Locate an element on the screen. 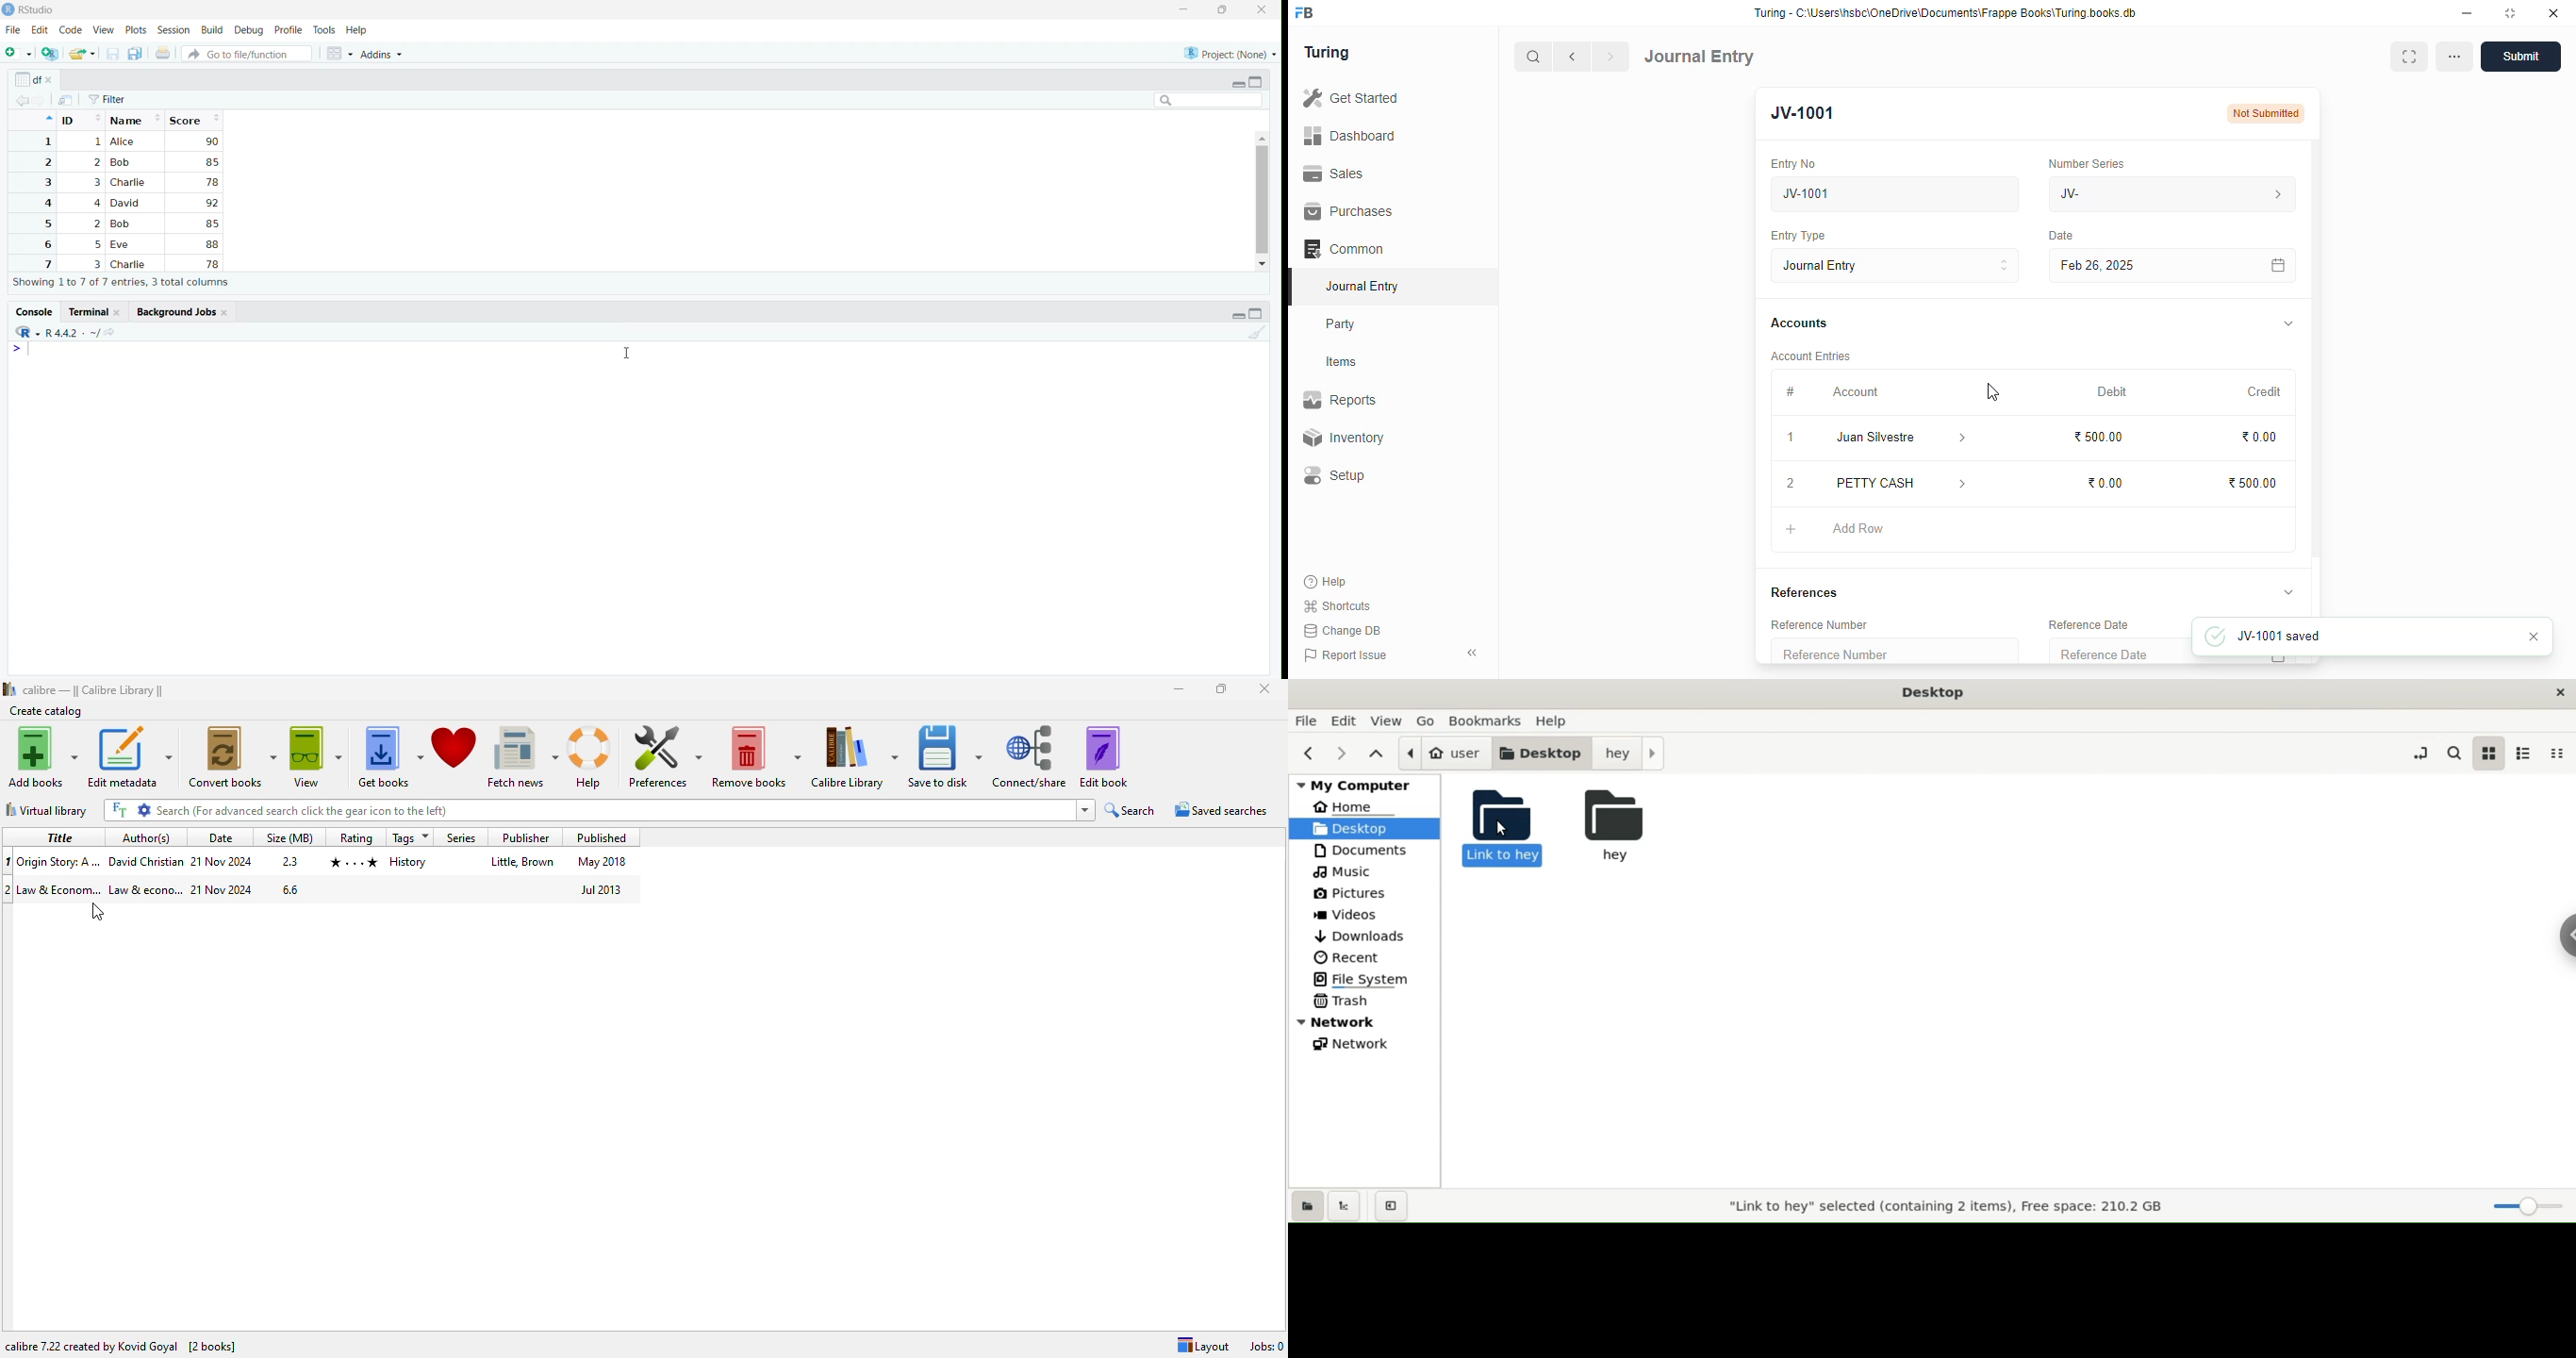 This screenshot has height=1372, width=2576. journal entry is located at coordinates (1700, 56).